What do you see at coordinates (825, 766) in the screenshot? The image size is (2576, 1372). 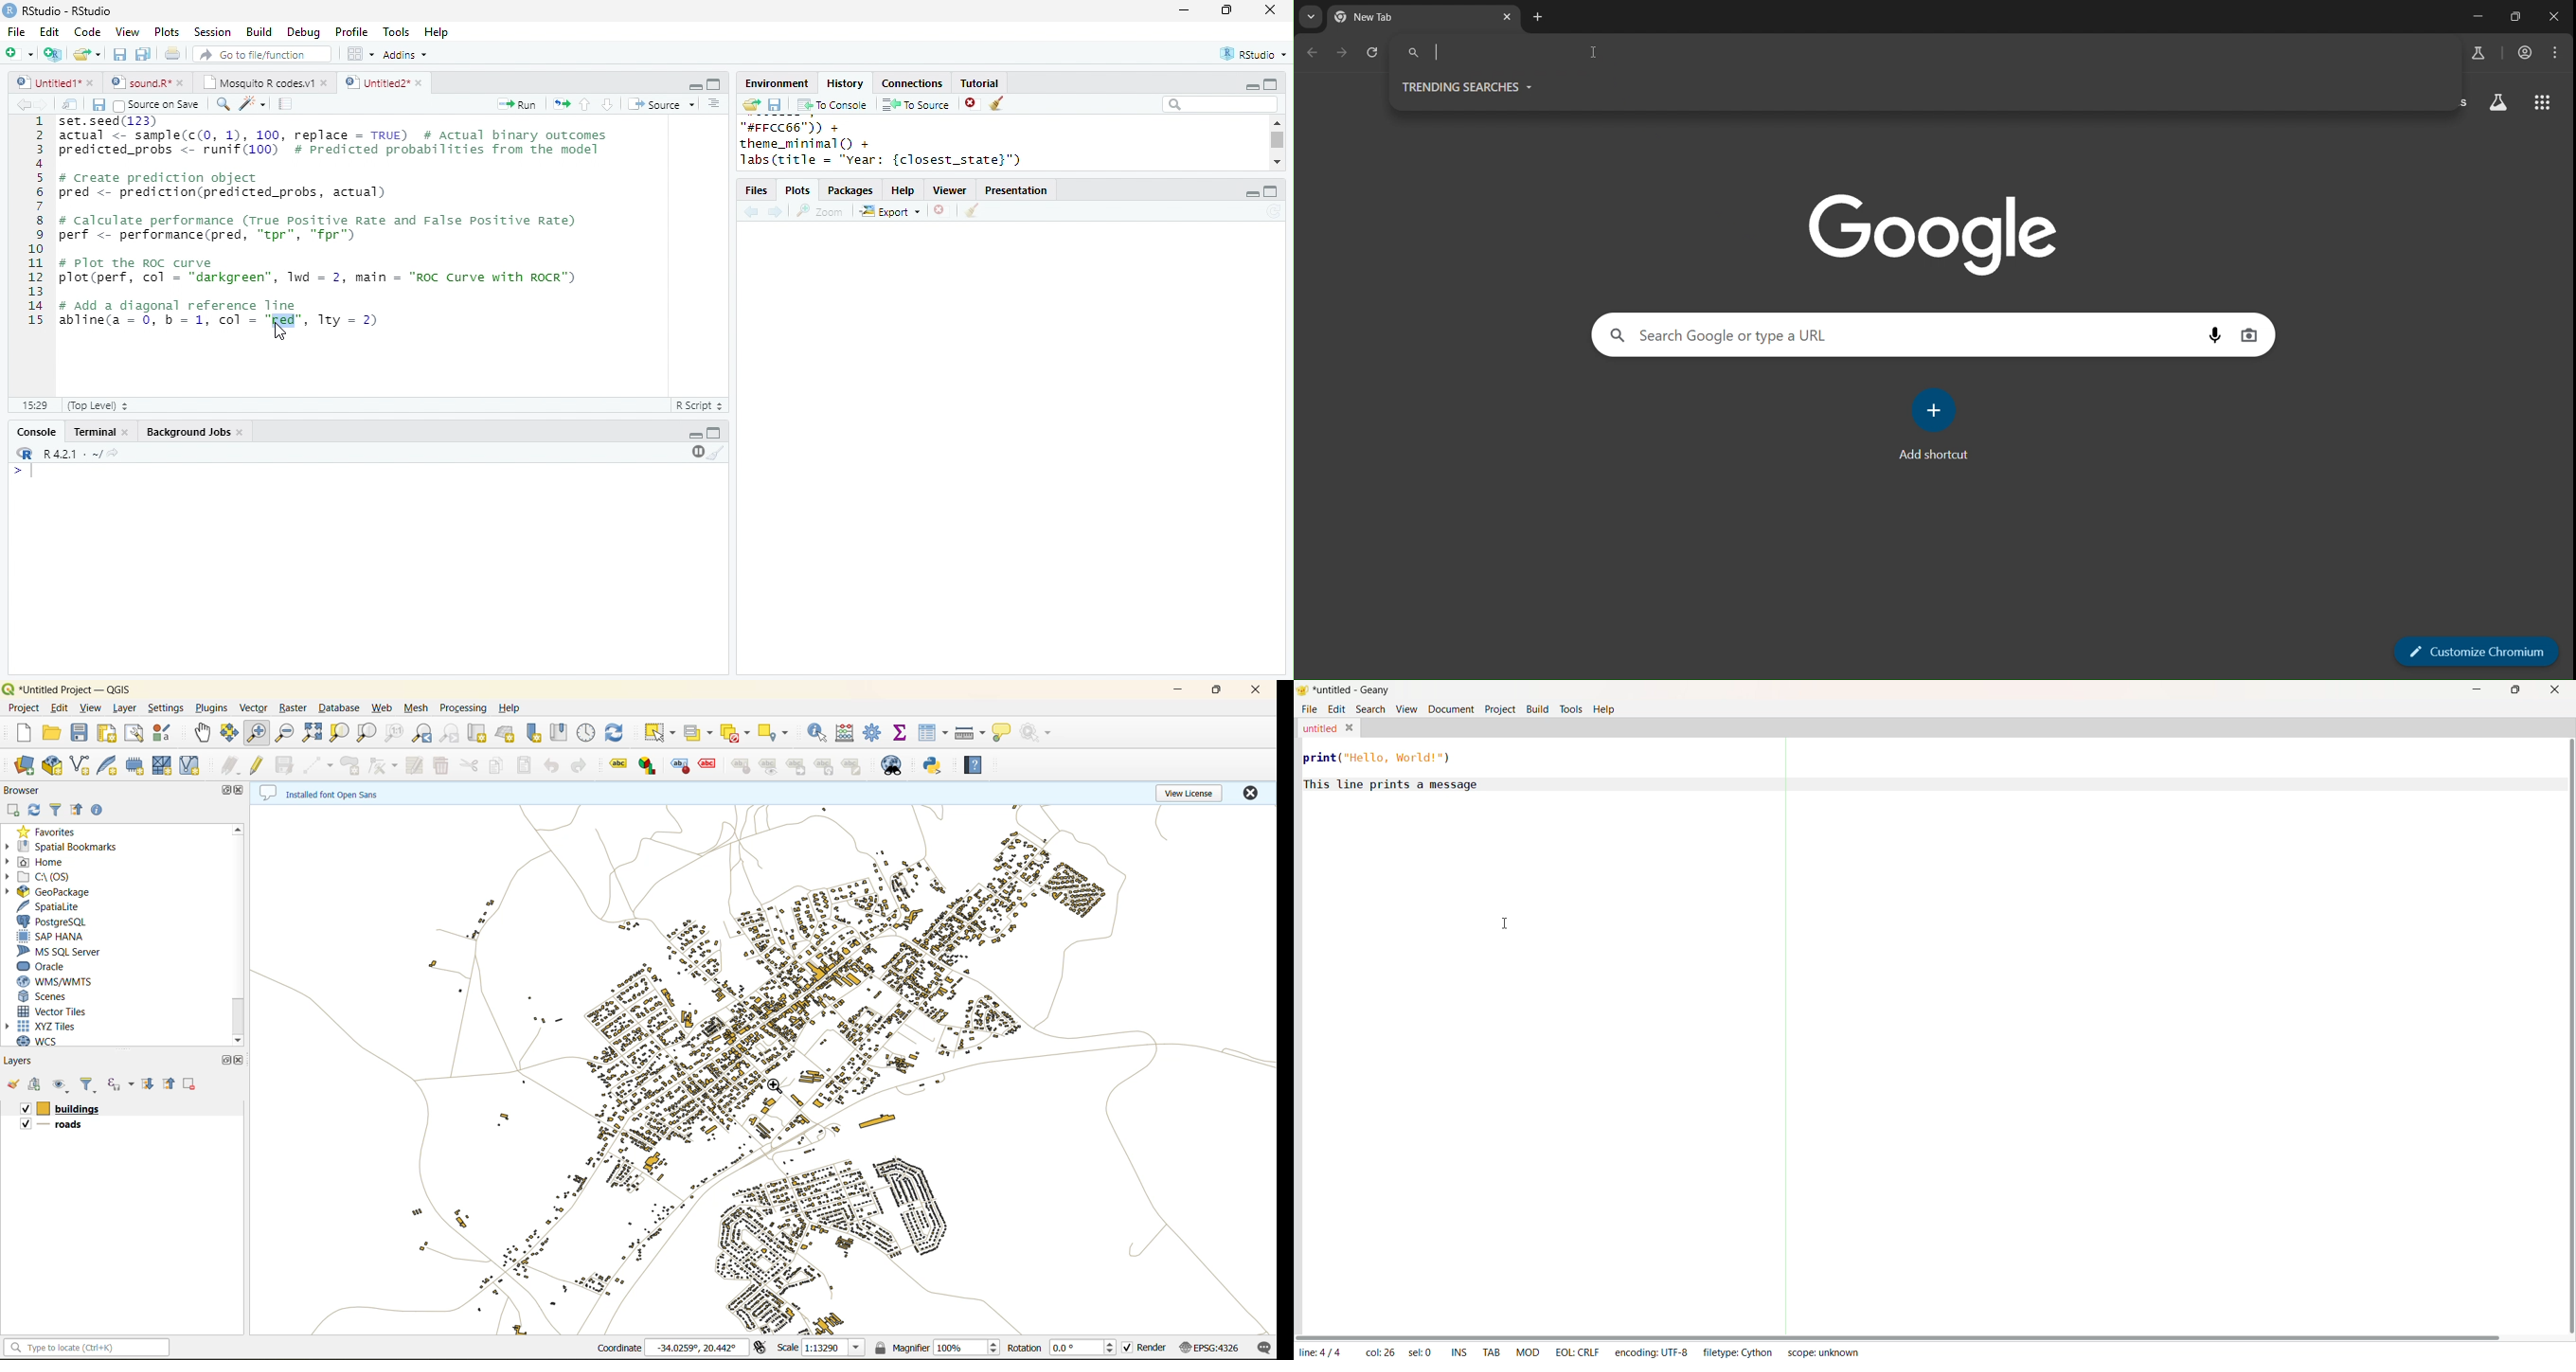 I see `Rotate Label` at bounding box center [825, 766].